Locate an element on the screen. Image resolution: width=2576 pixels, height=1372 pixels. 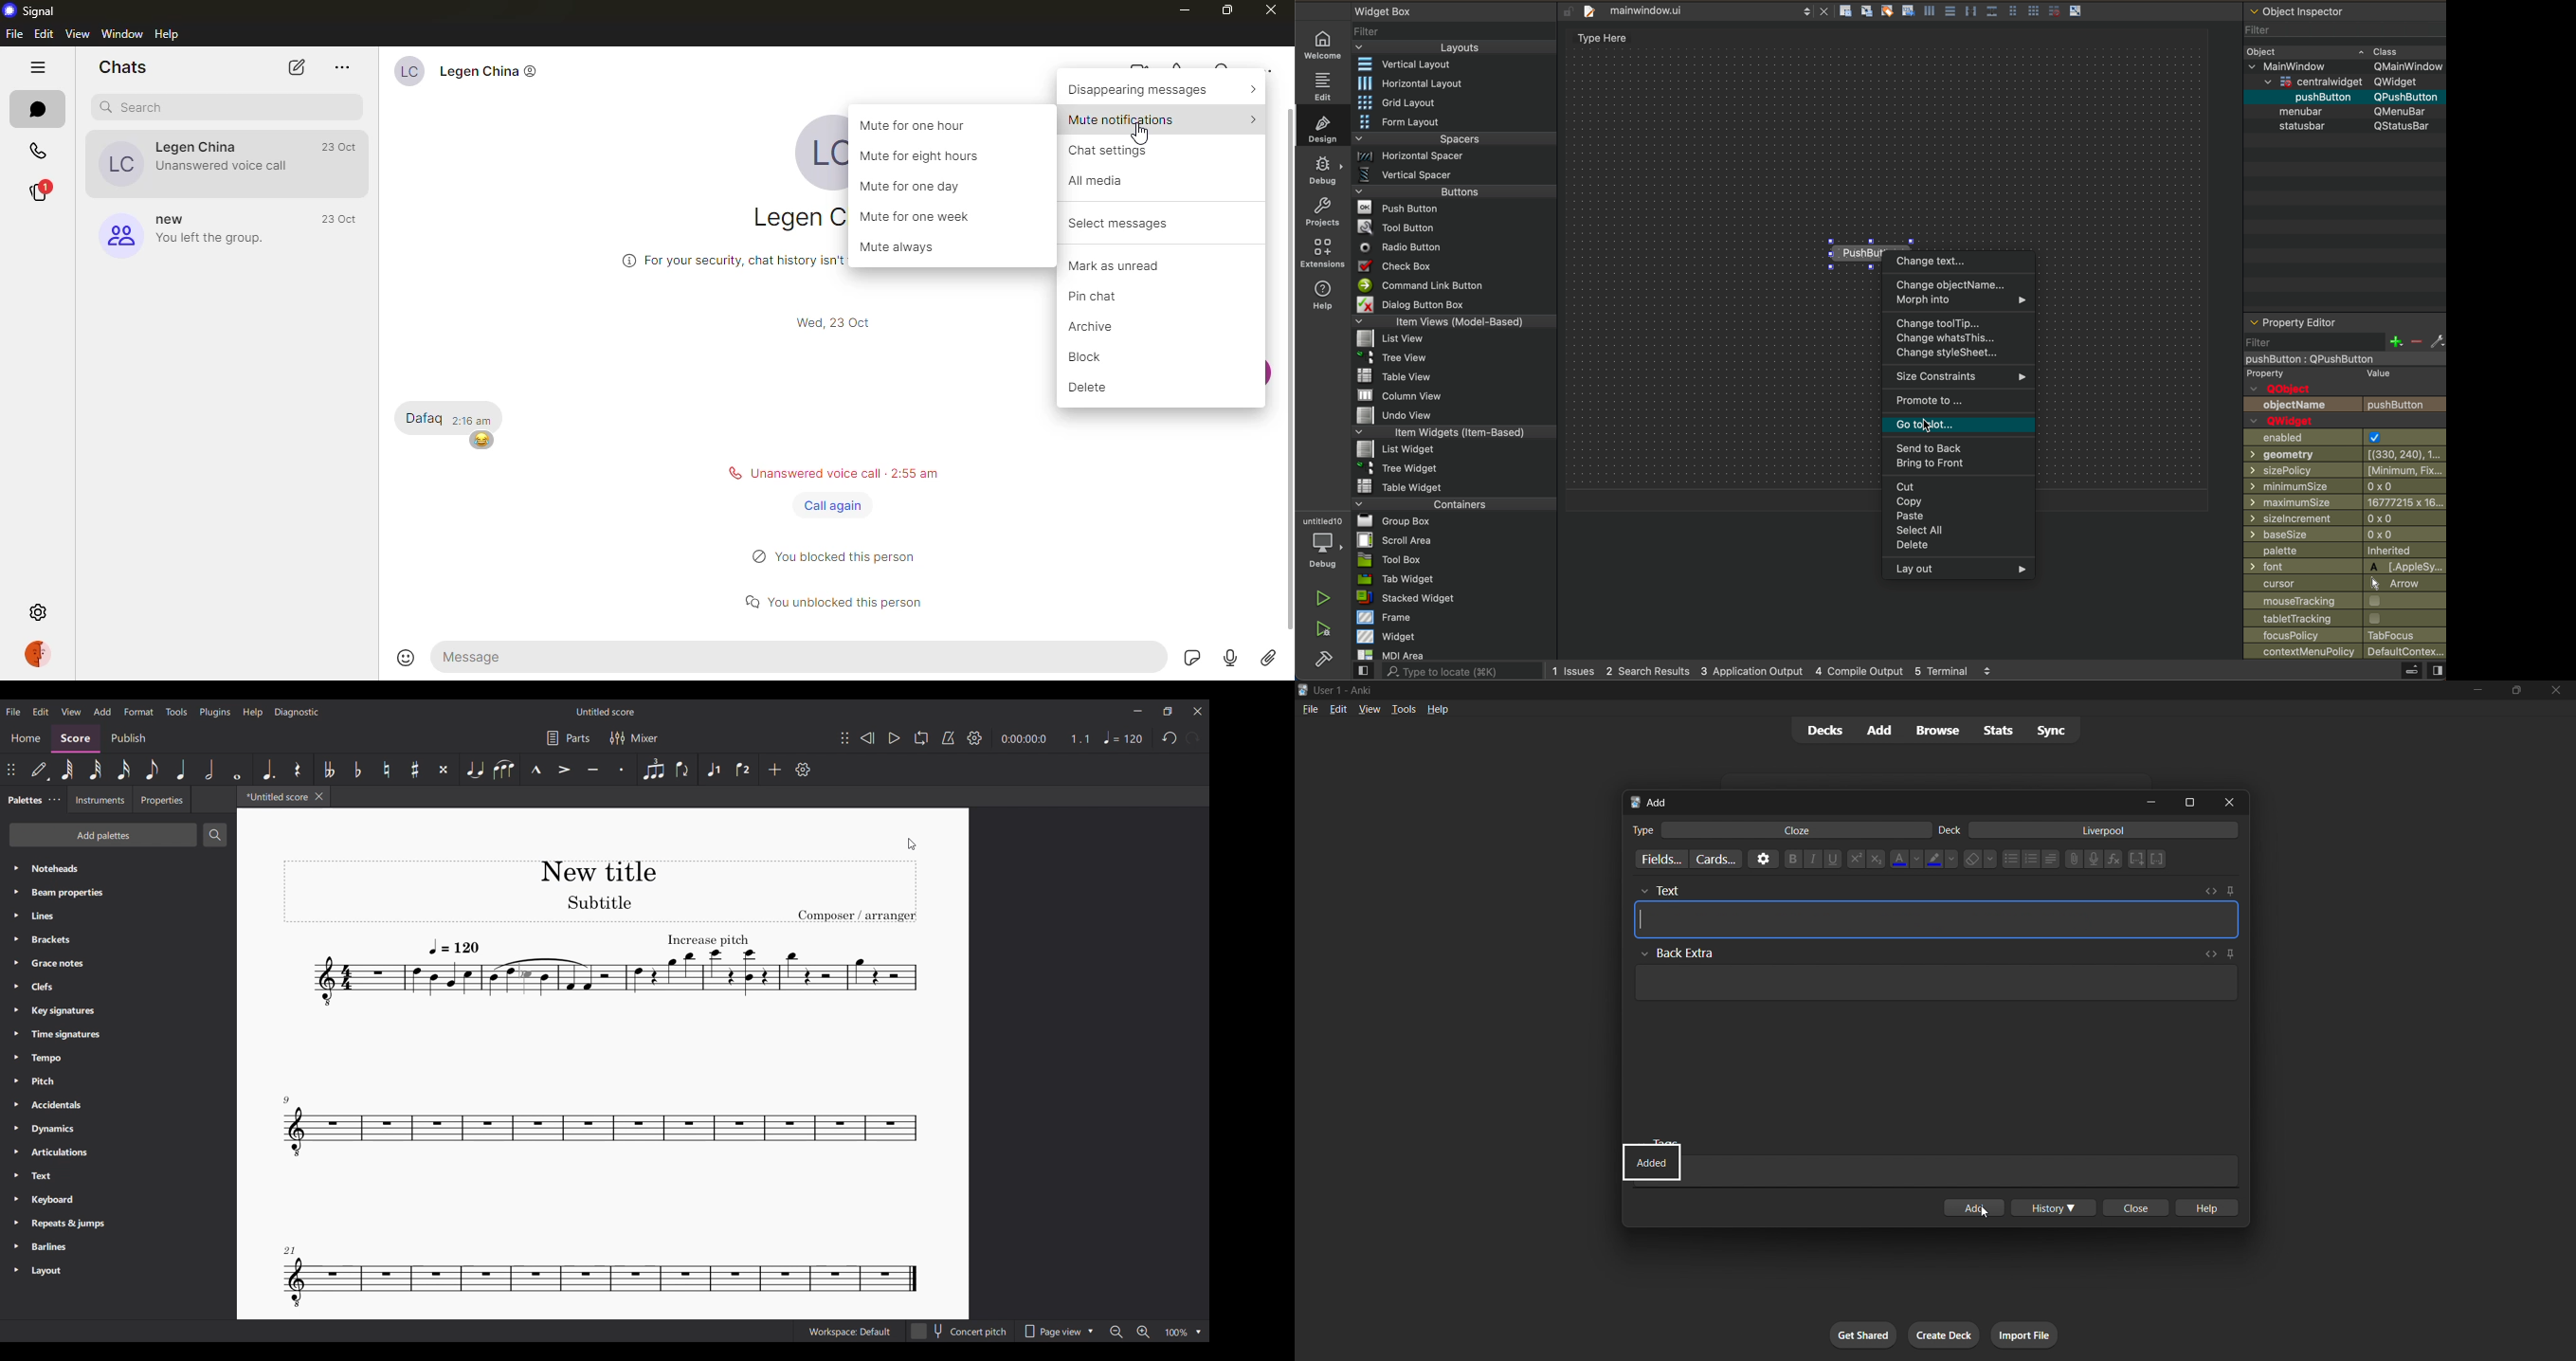
tools is located at coordinates (1402, 710).